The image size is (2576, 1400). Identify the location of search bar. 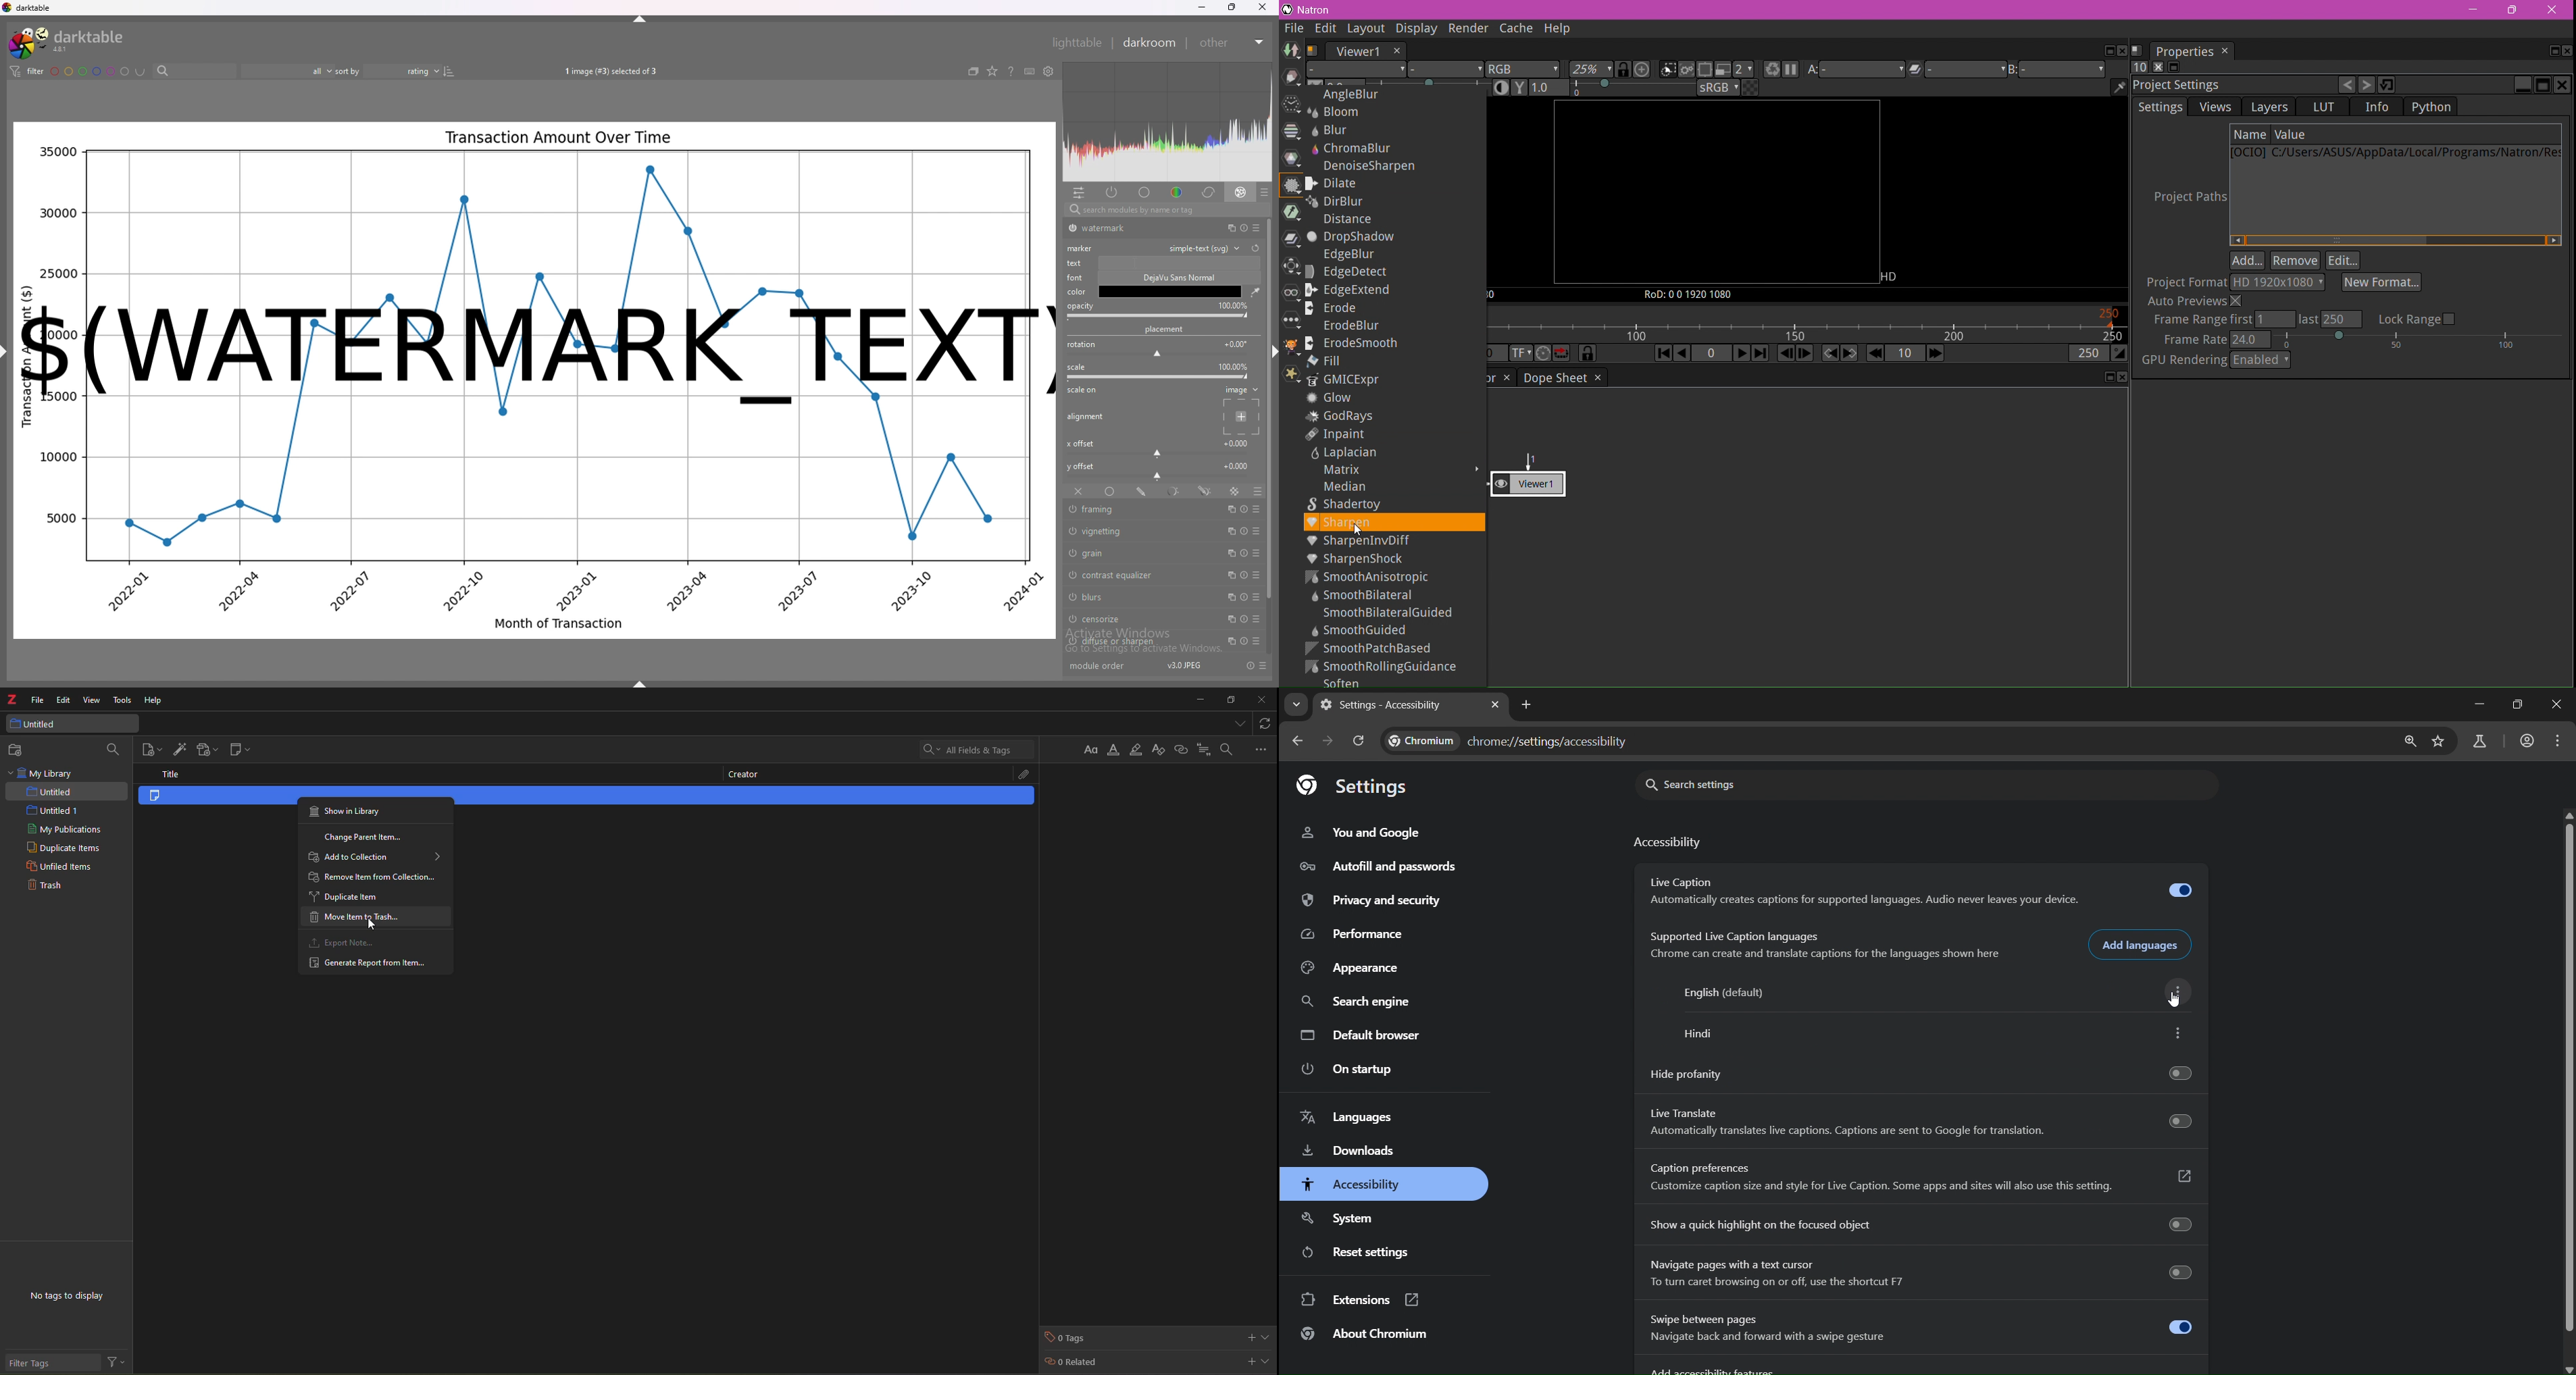
(191, 72).